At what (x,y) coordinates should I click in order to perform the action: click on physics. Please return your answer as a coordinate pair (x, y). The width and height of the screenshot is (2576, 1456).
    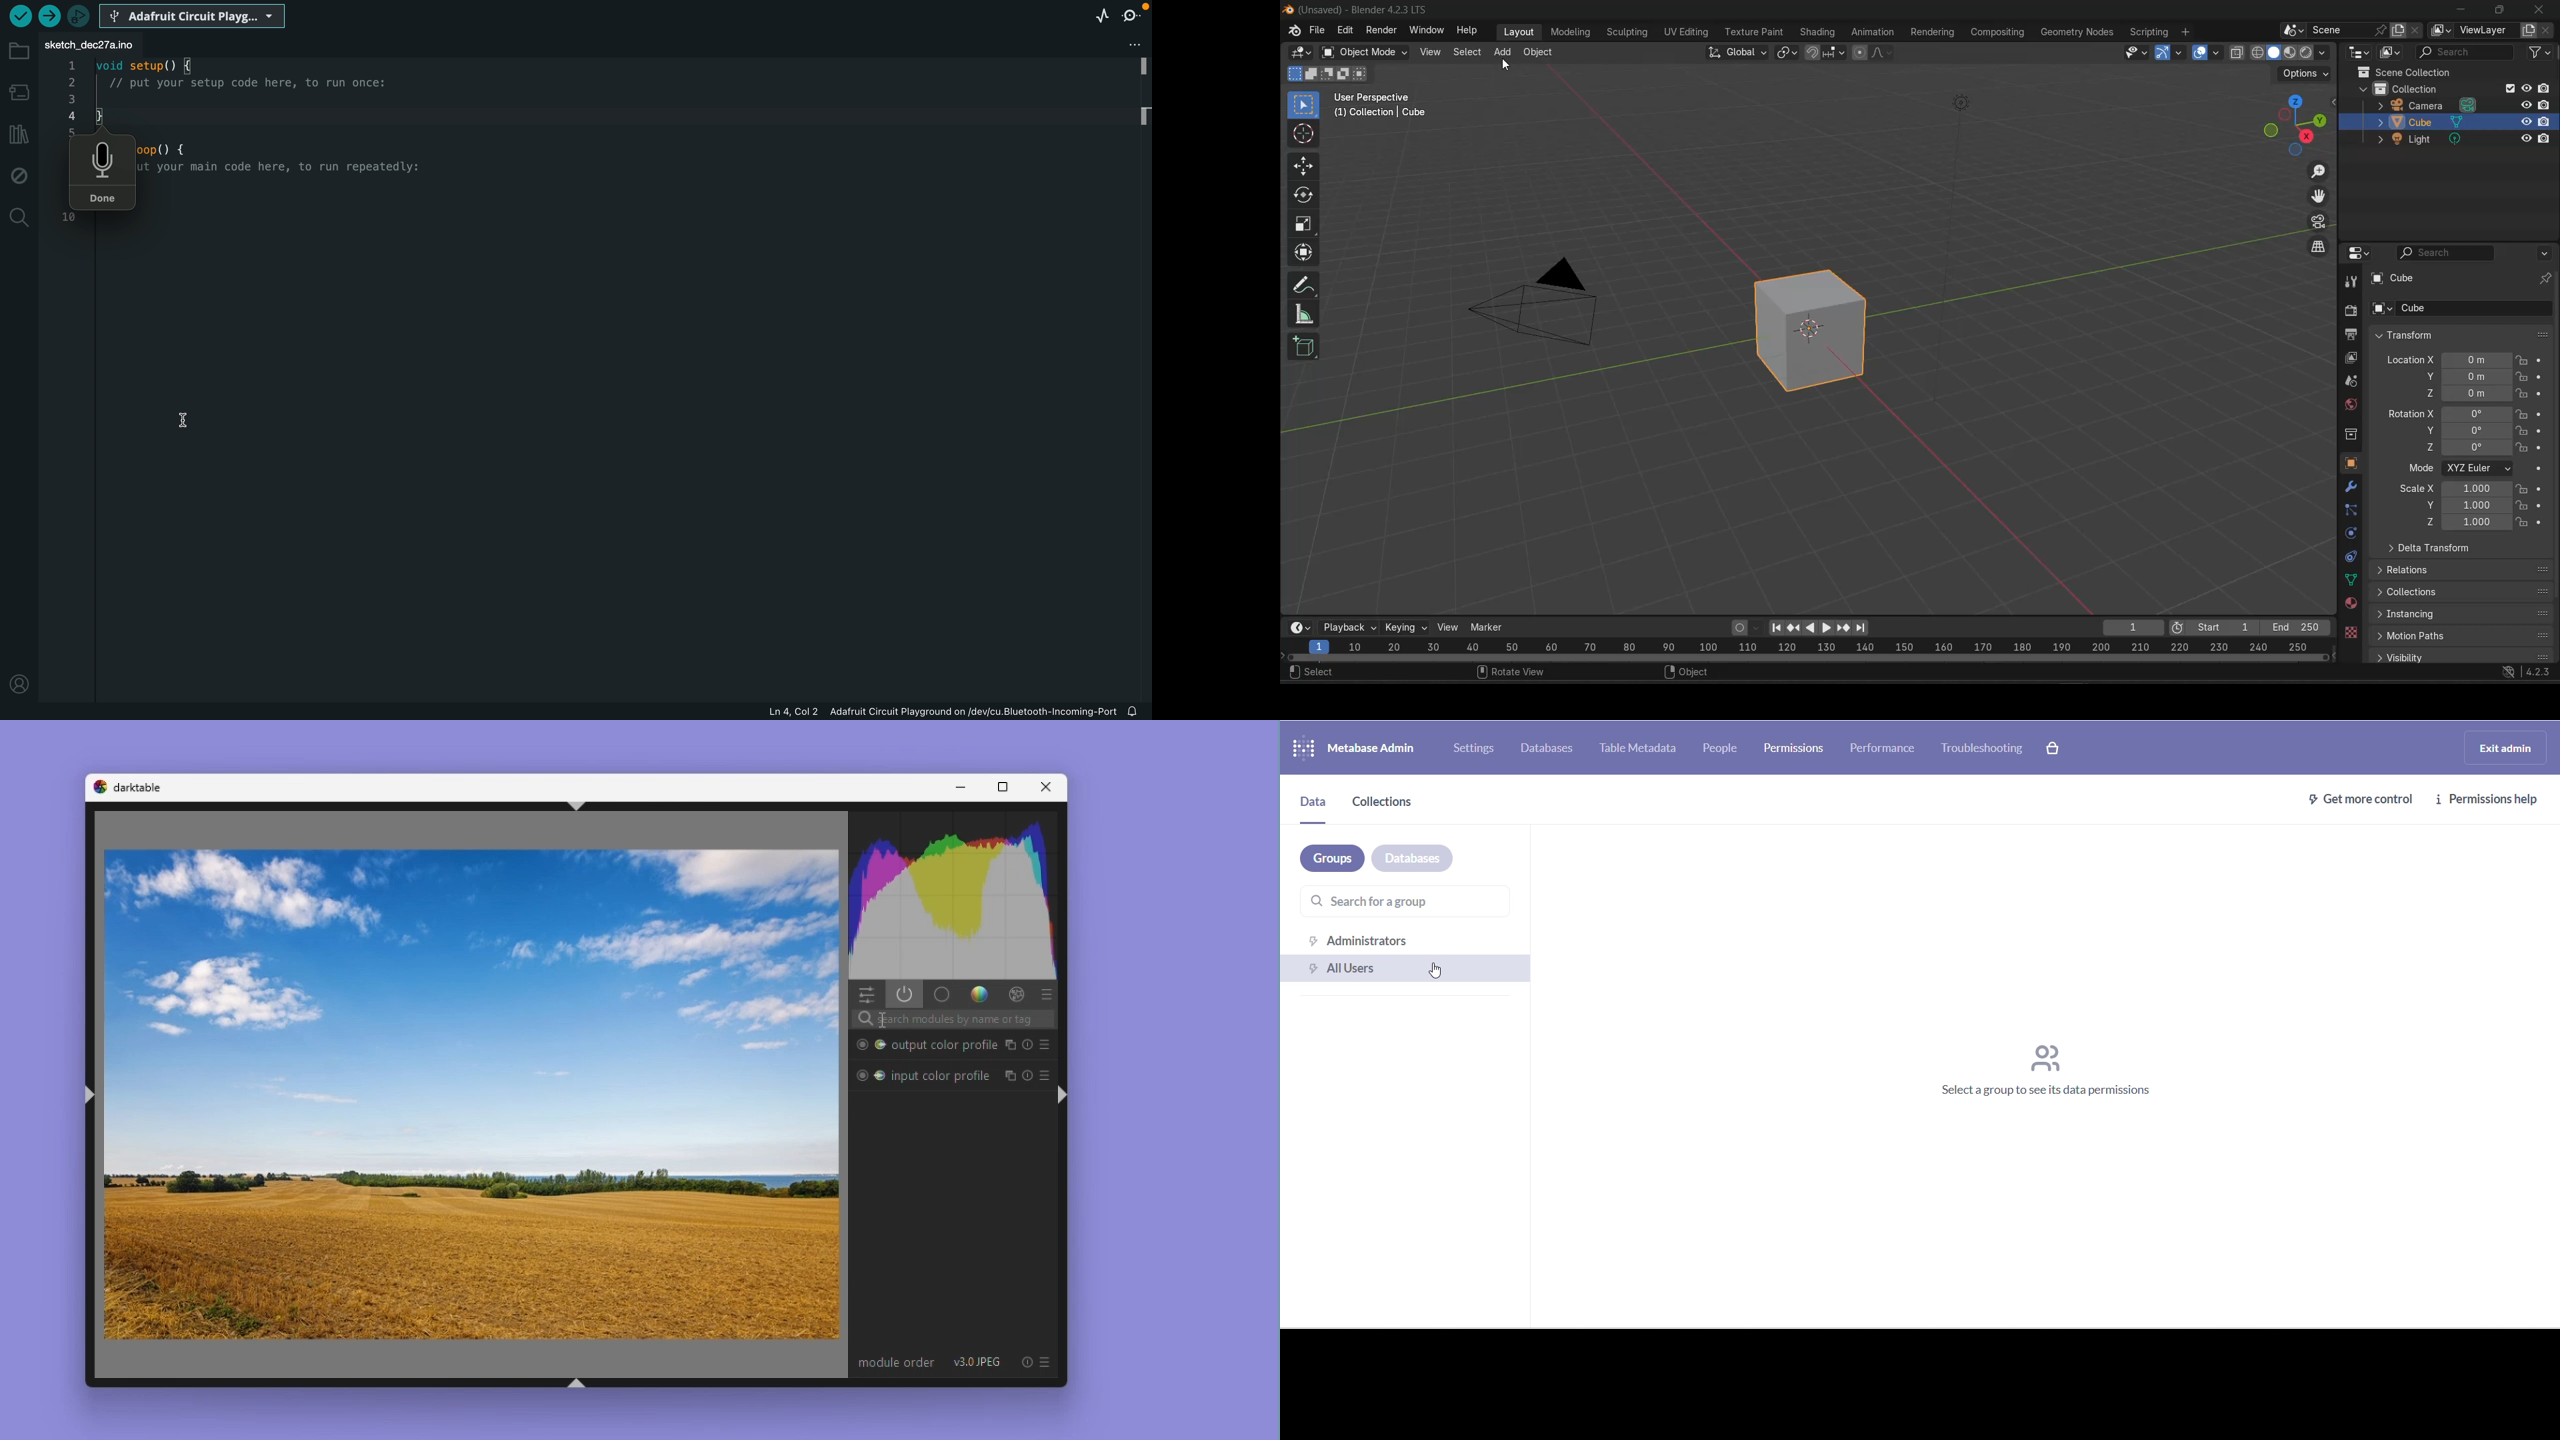
    Looking at the image, I should click on (2349, 533).